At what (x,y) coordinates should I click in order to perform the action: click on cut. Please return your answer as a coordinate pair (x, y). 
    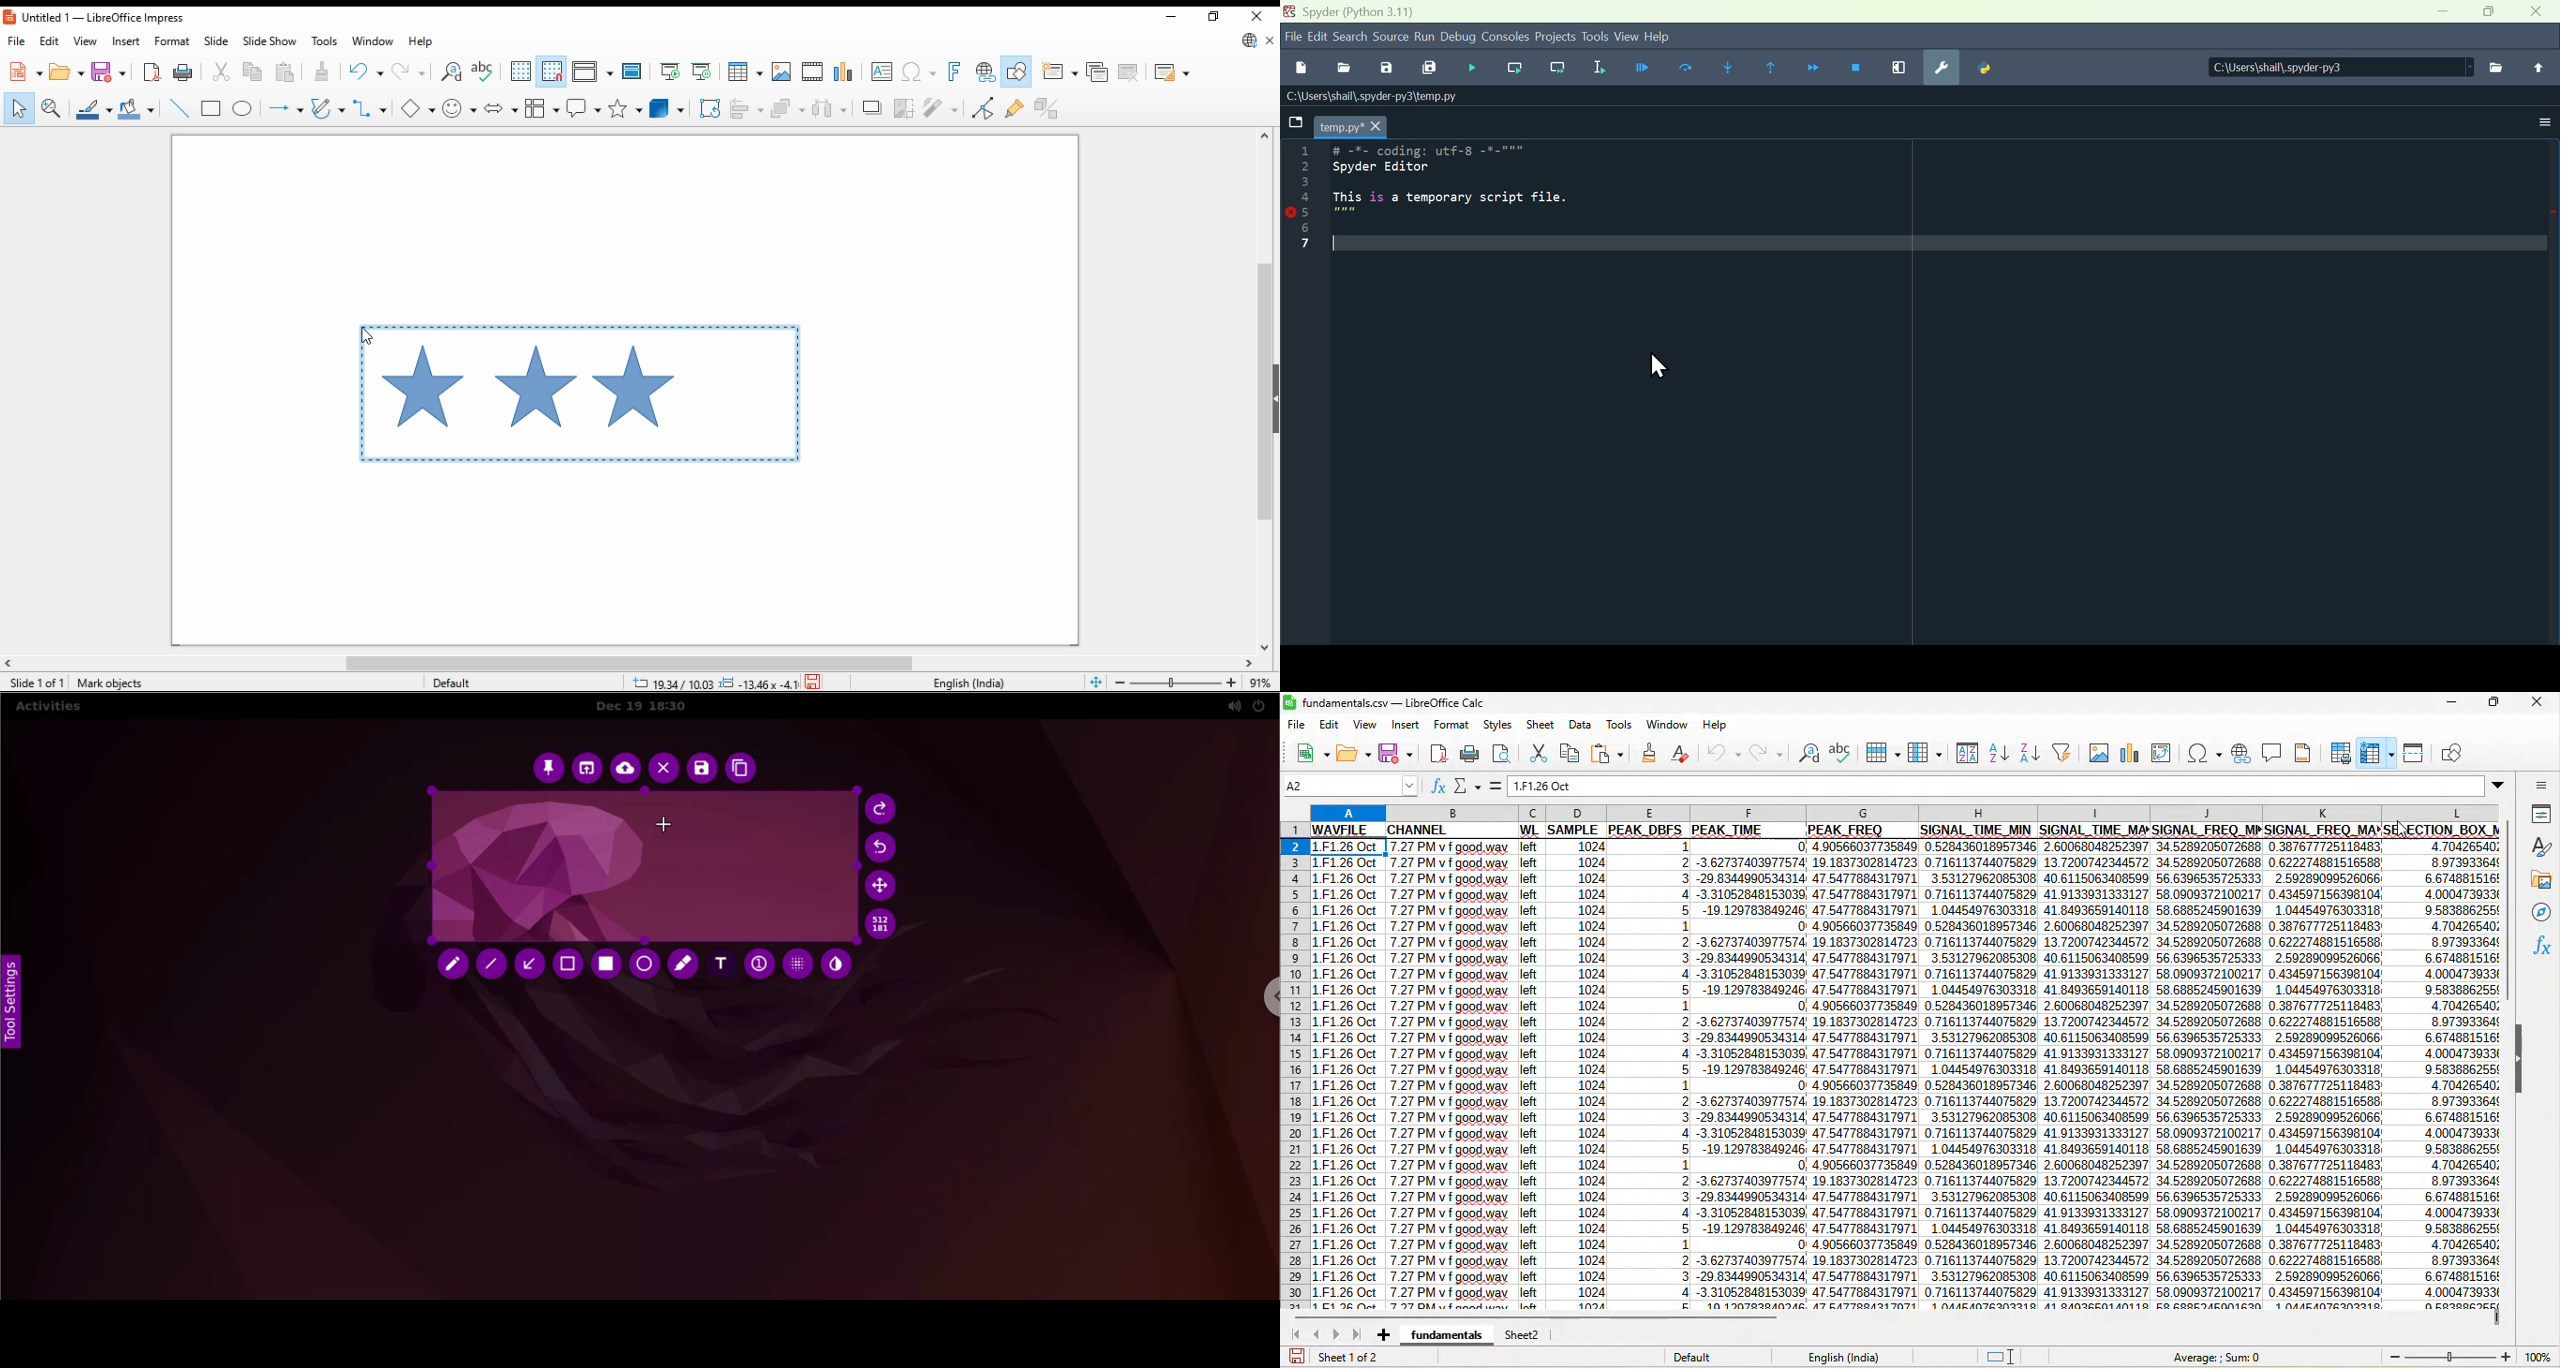
    Looking at the image, I should click on (1537, 752).